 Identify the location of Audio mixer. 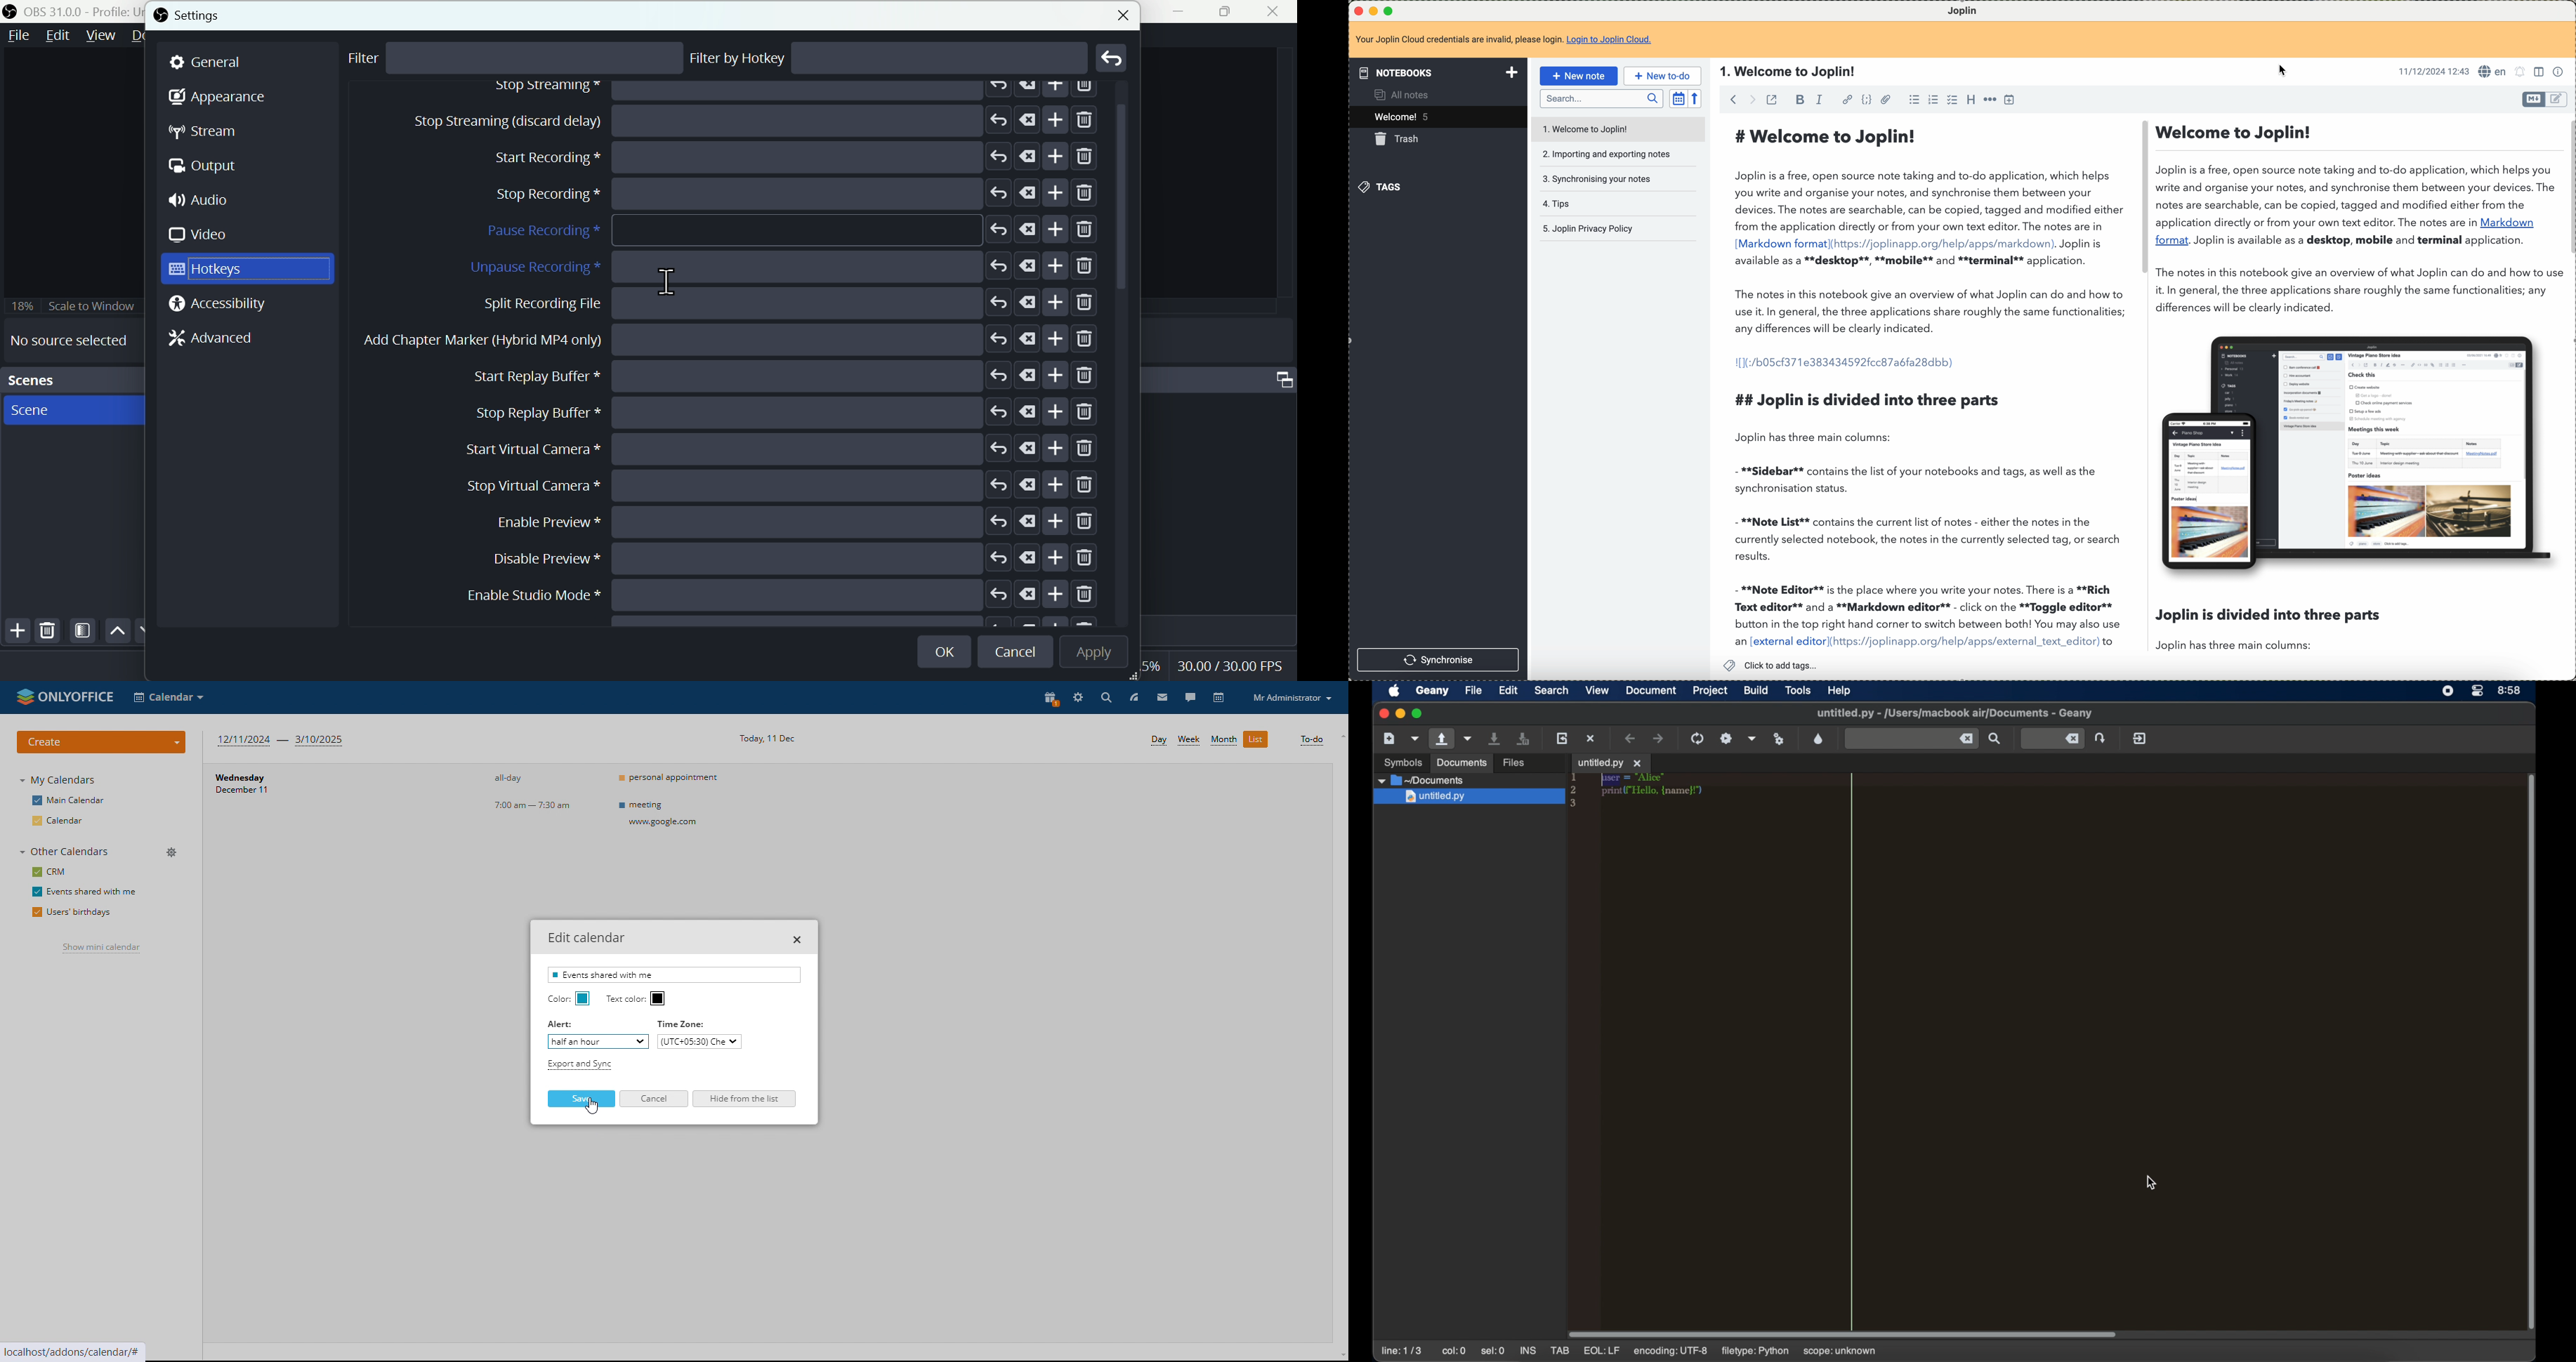
(1281, 376).